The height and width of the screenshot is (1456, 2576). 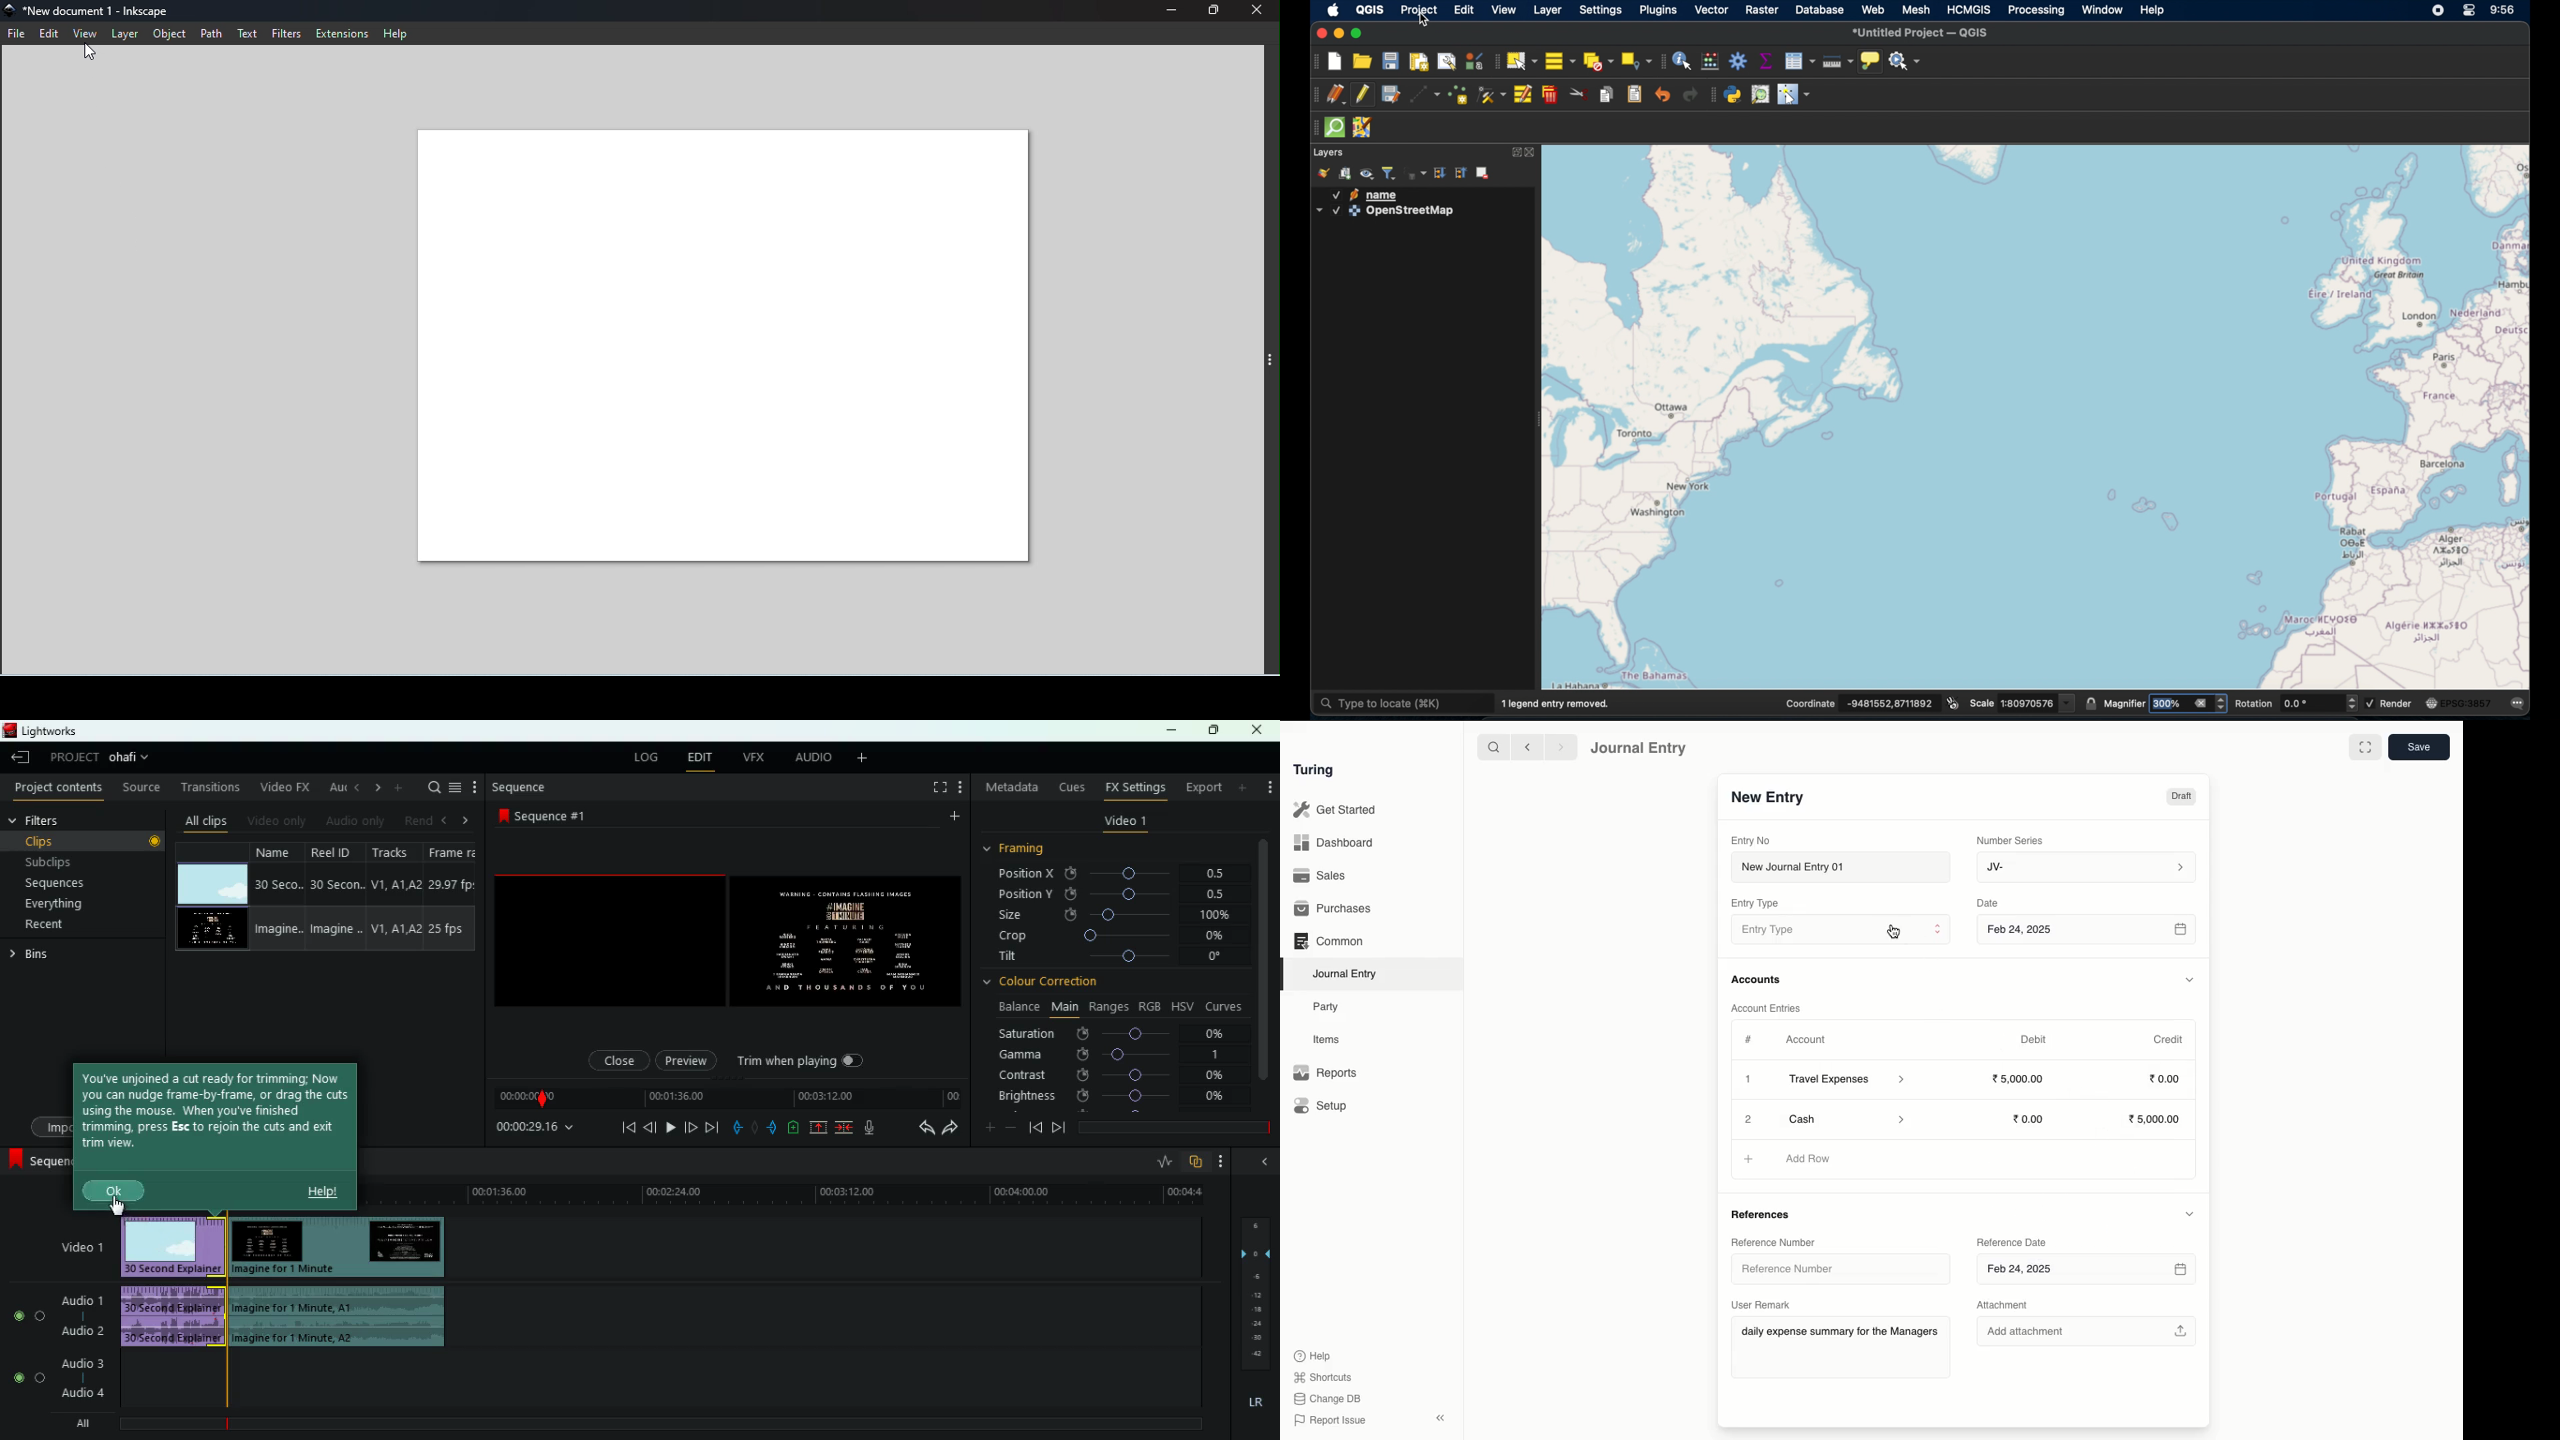 What do you see at coordinates (1122, 874) in the screenshot?
I see `position x` at bounding box center [1122, 874].